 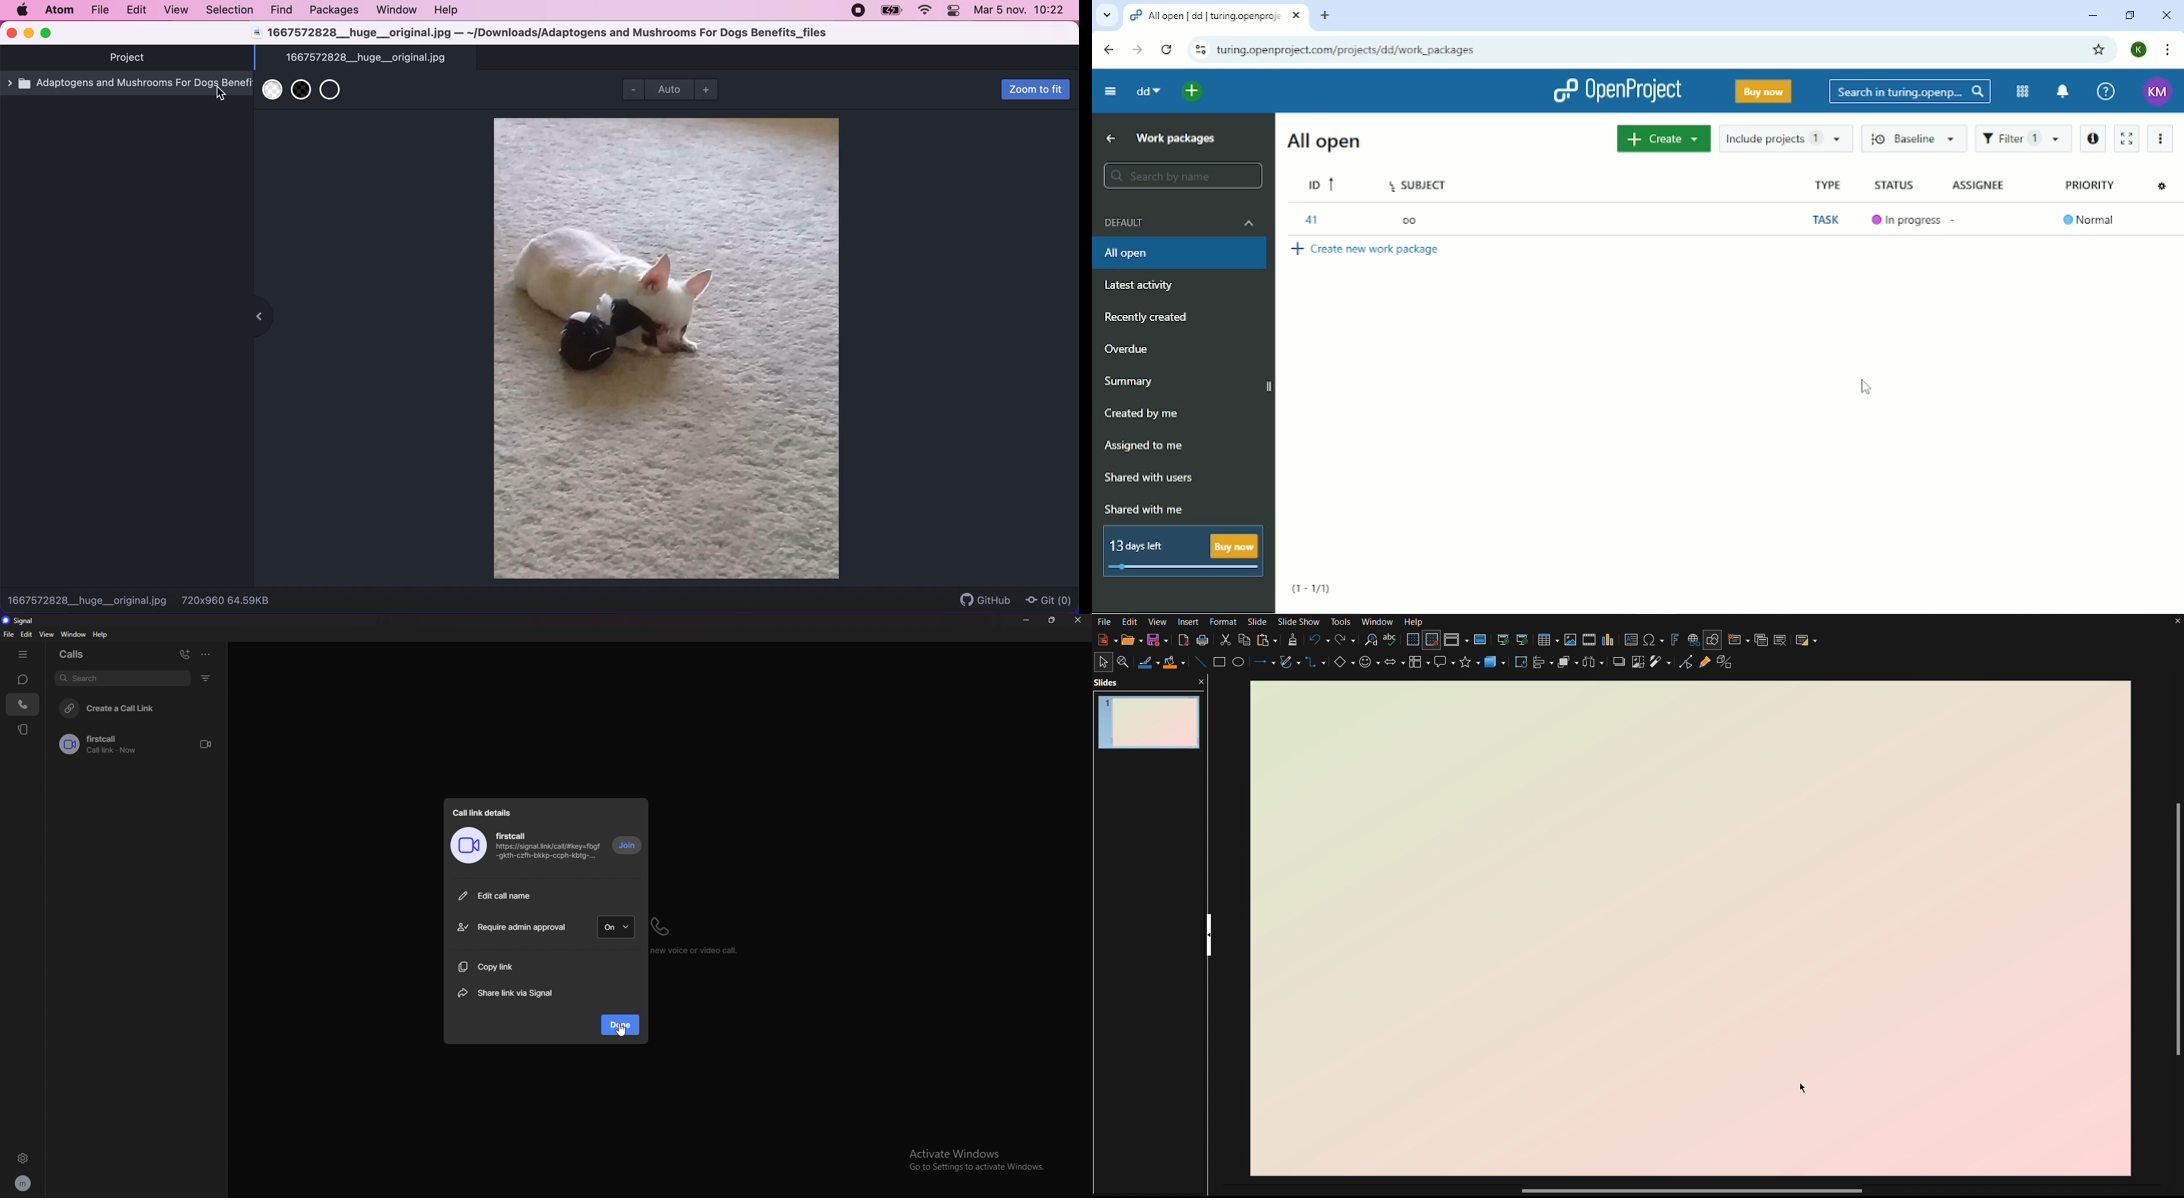 What do you see at coordinates (1184, 551) in the screenshot?
I see `13 days left Buy now` at bounding box center [1184, 551].